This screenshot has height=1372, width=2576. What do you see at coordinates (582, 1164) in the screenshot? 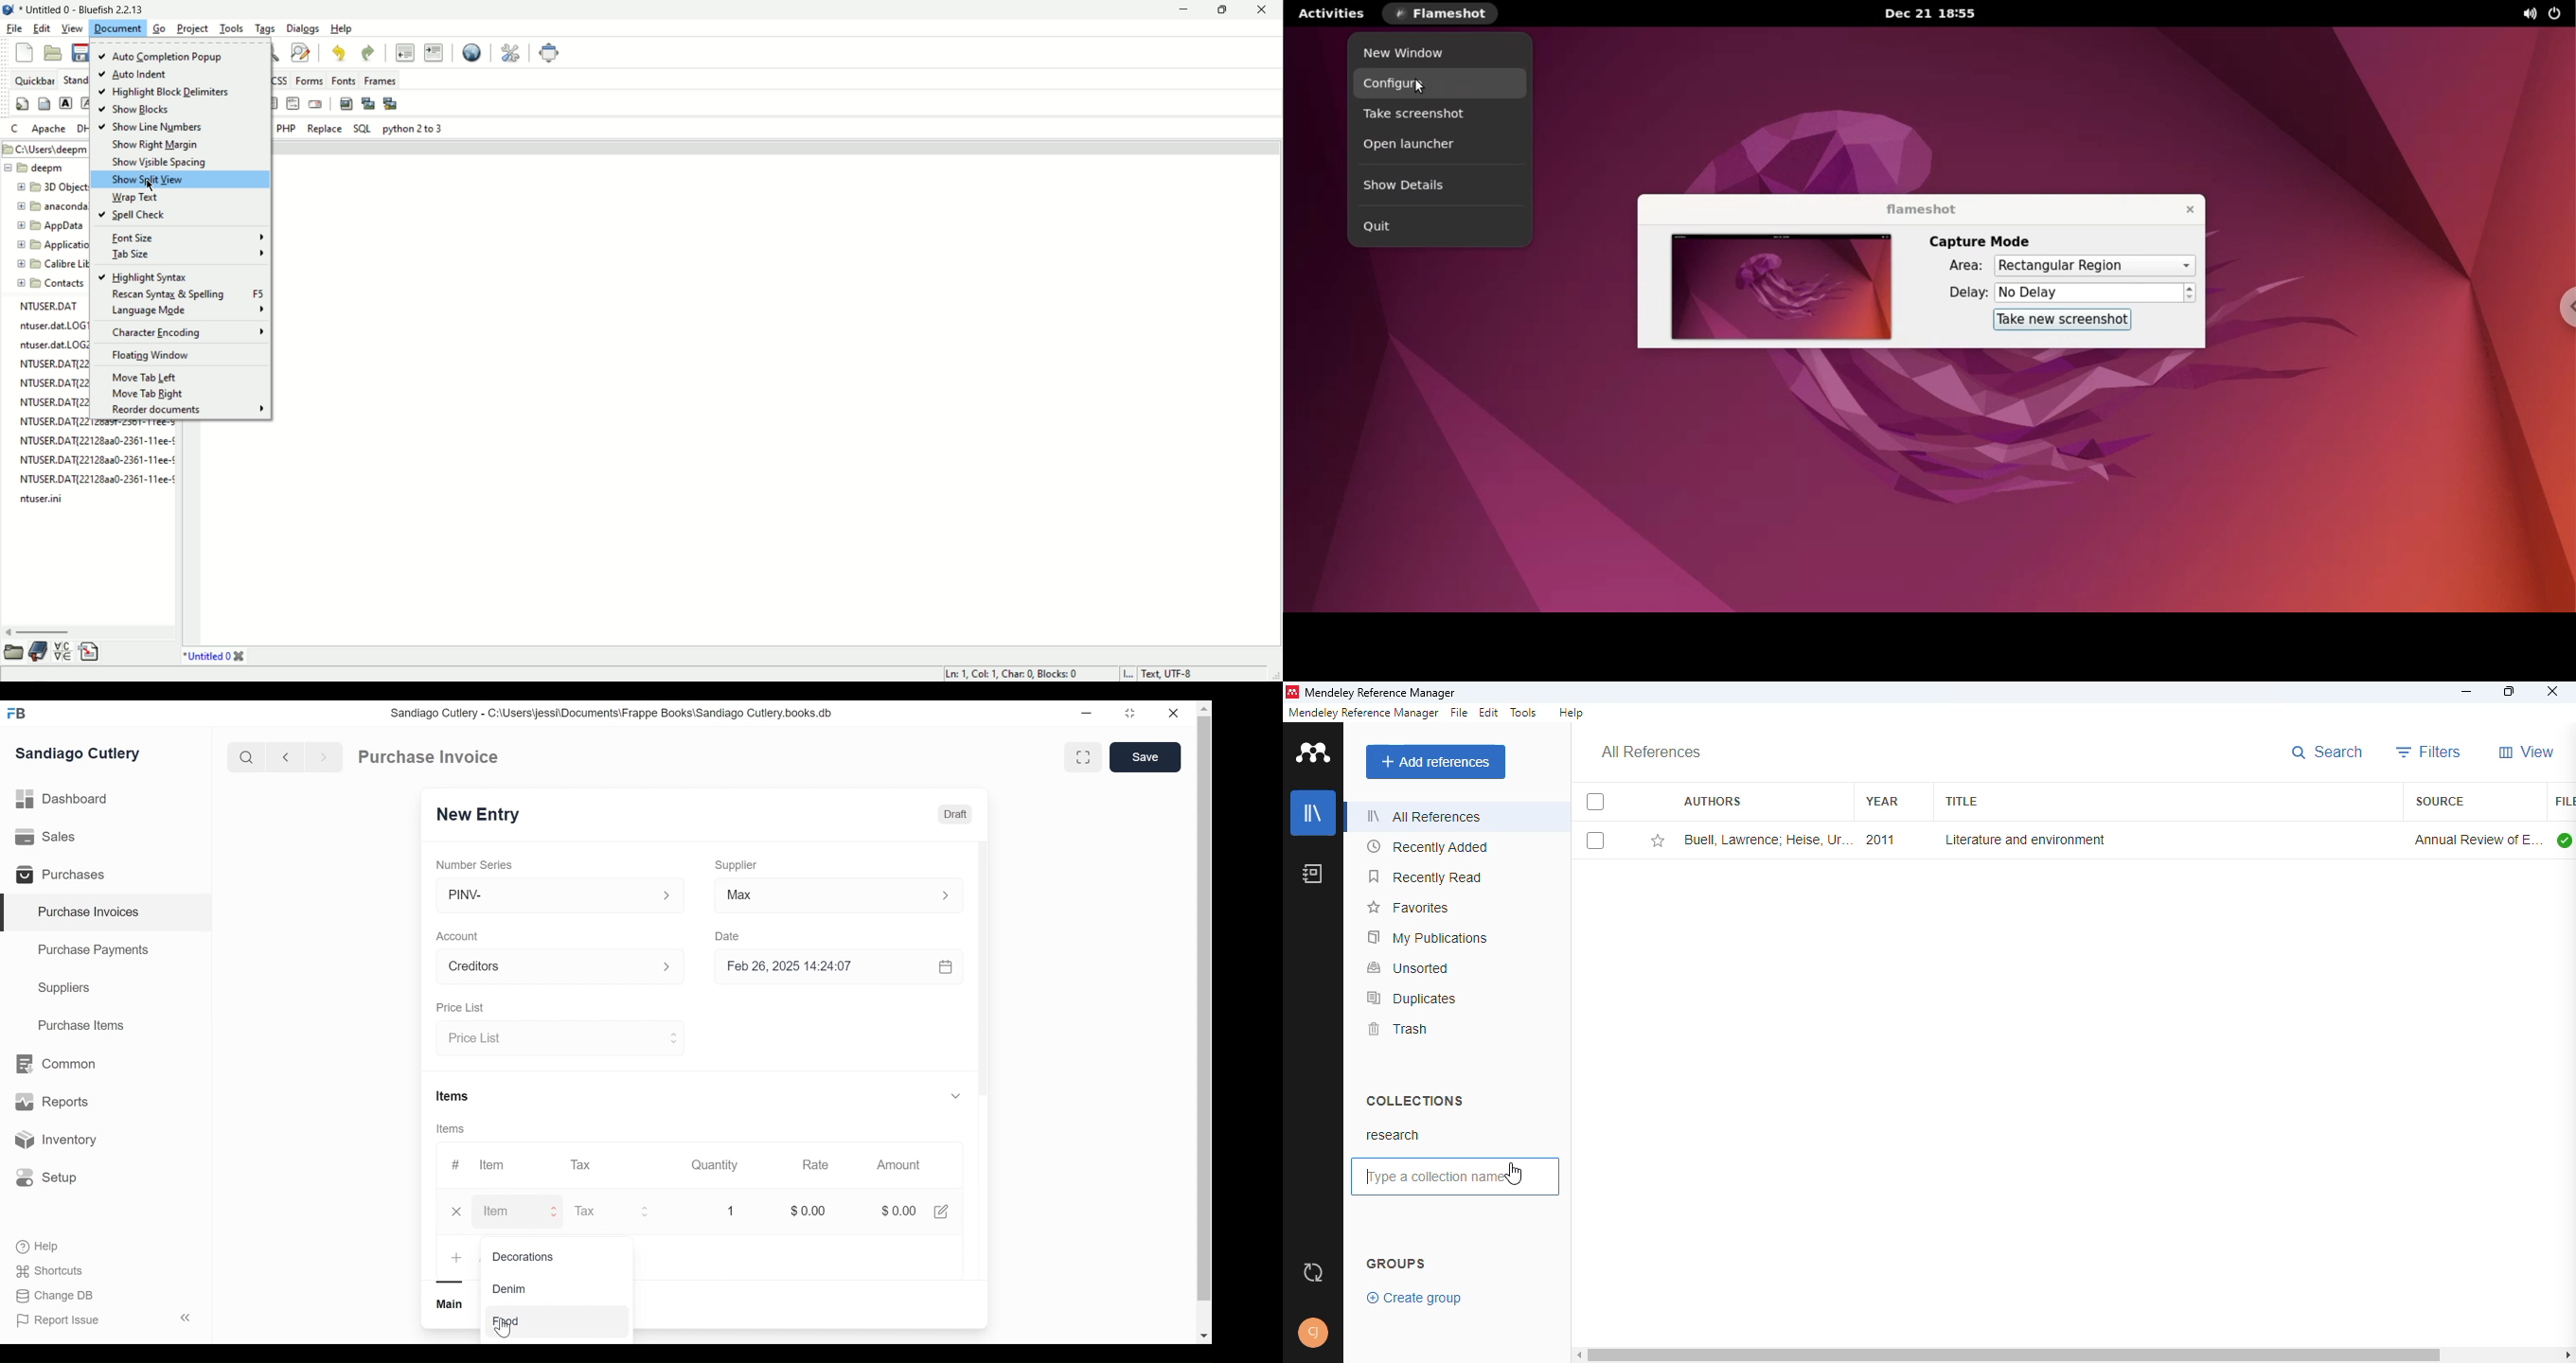
I see `Tax` at bounding box center [582, 1164].